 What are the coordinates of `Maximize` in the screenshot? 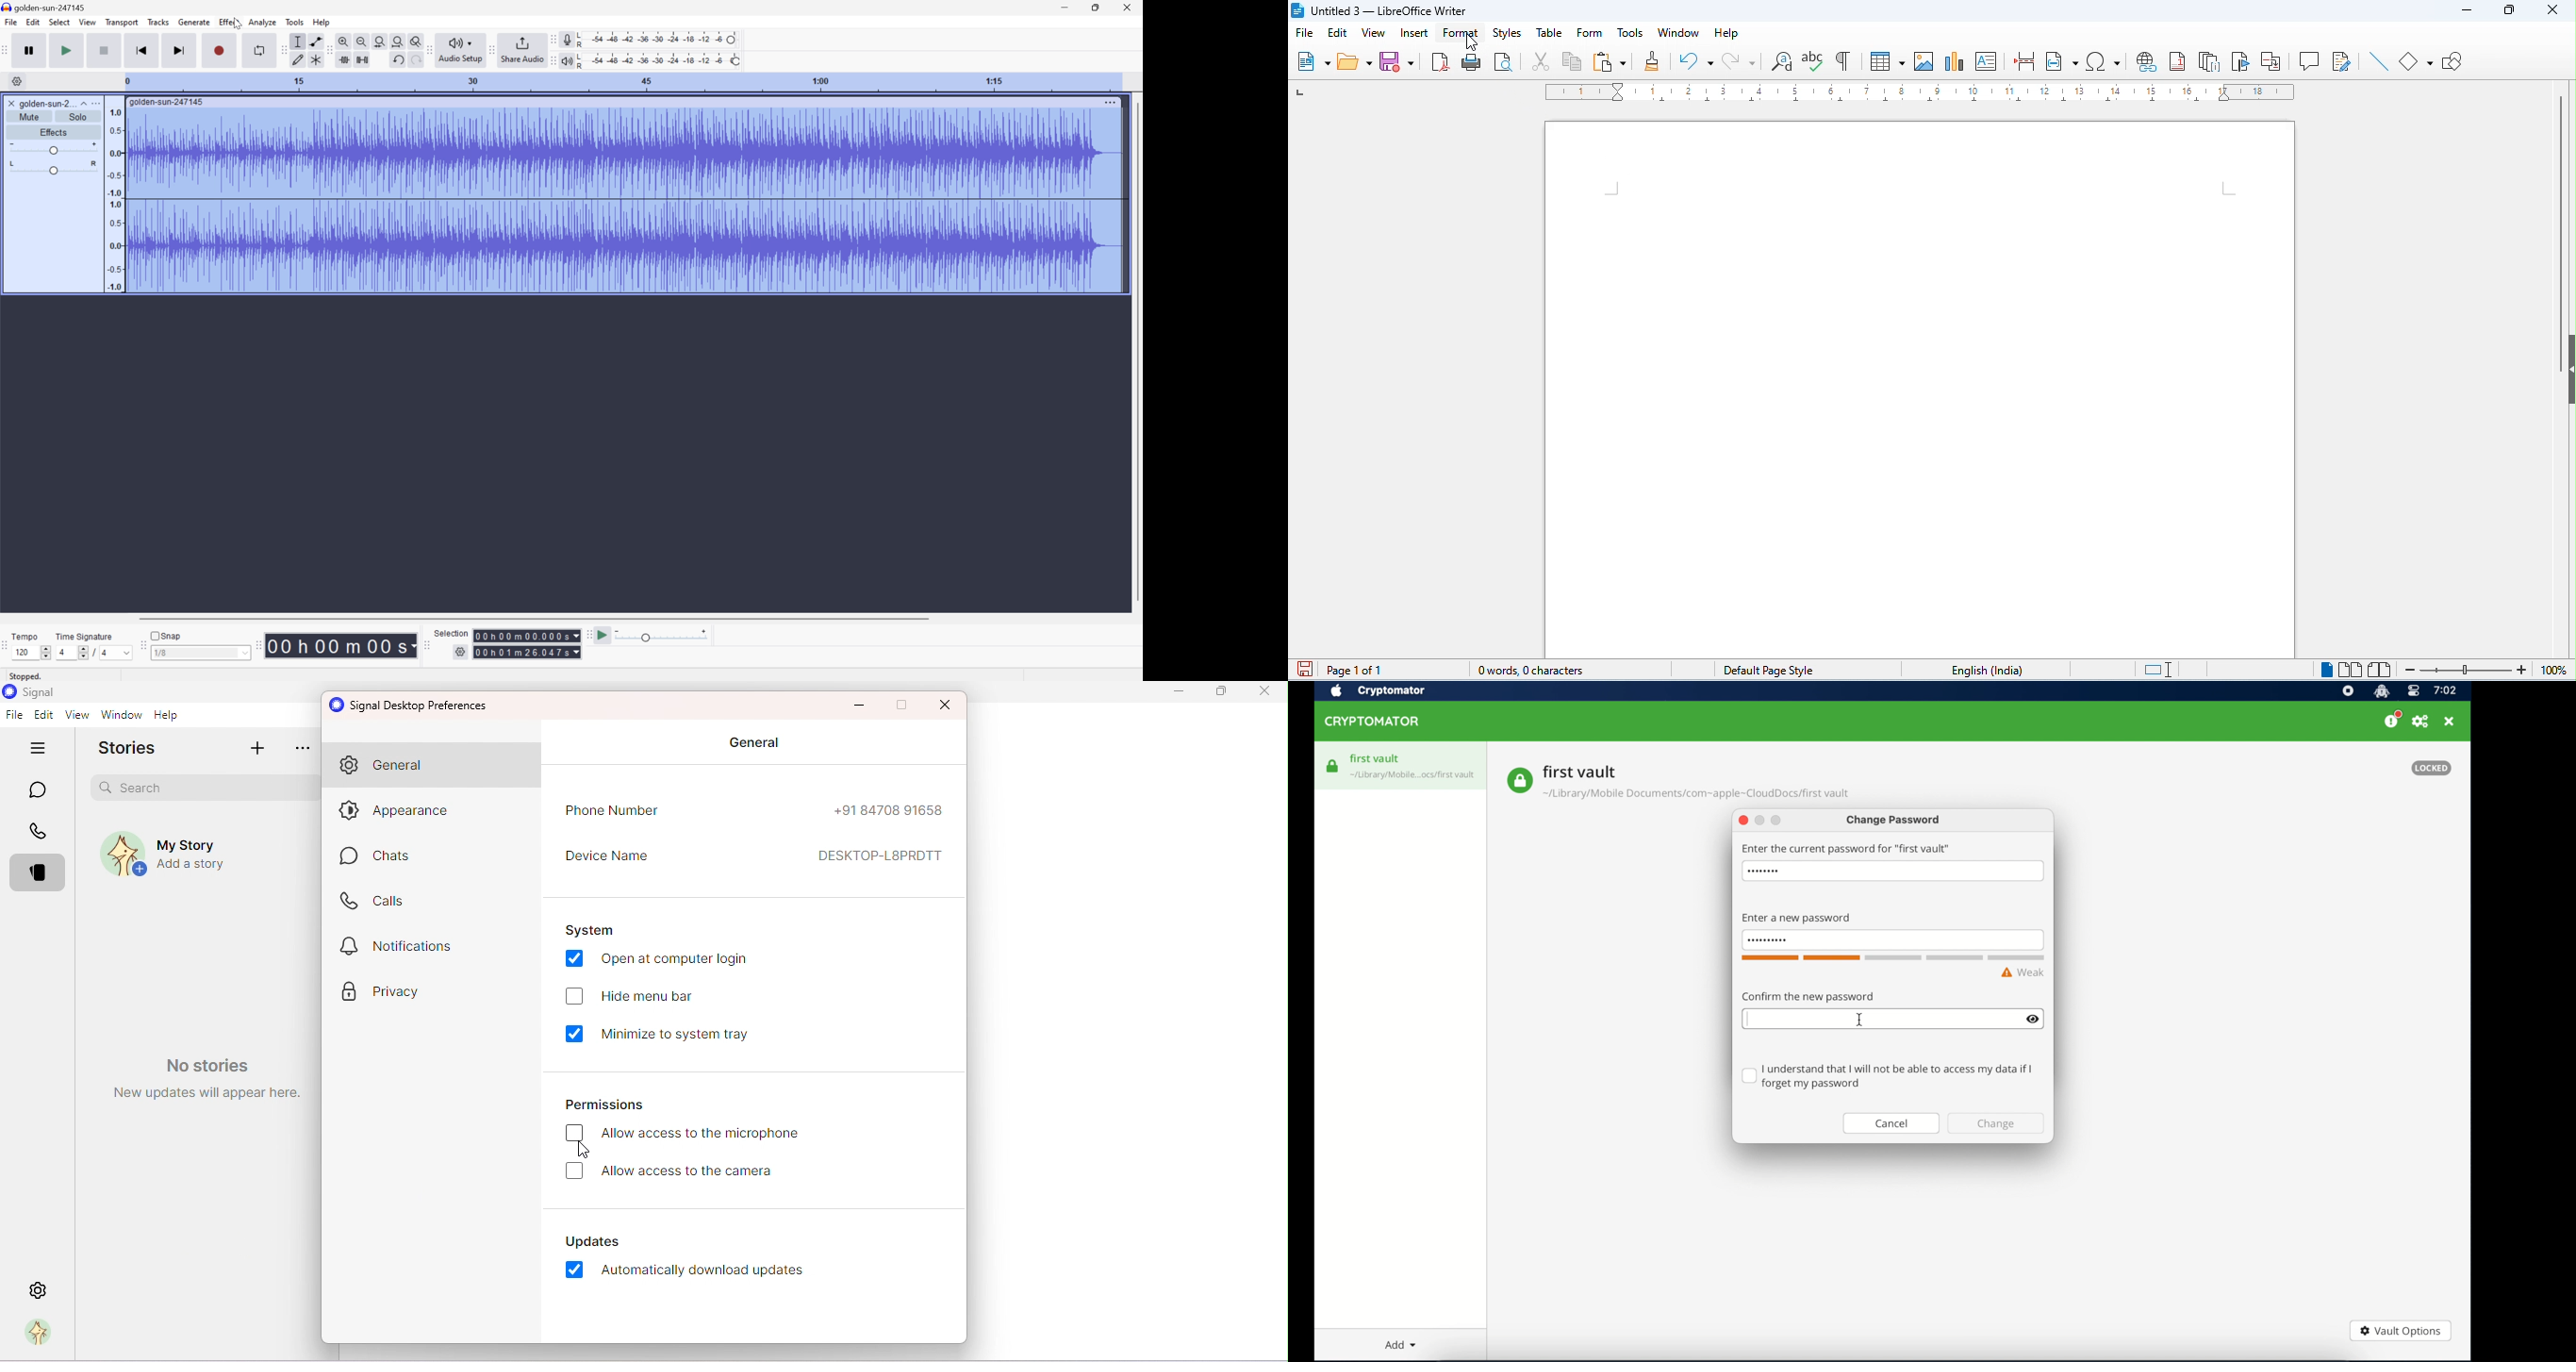 It's located at (1223, 692).